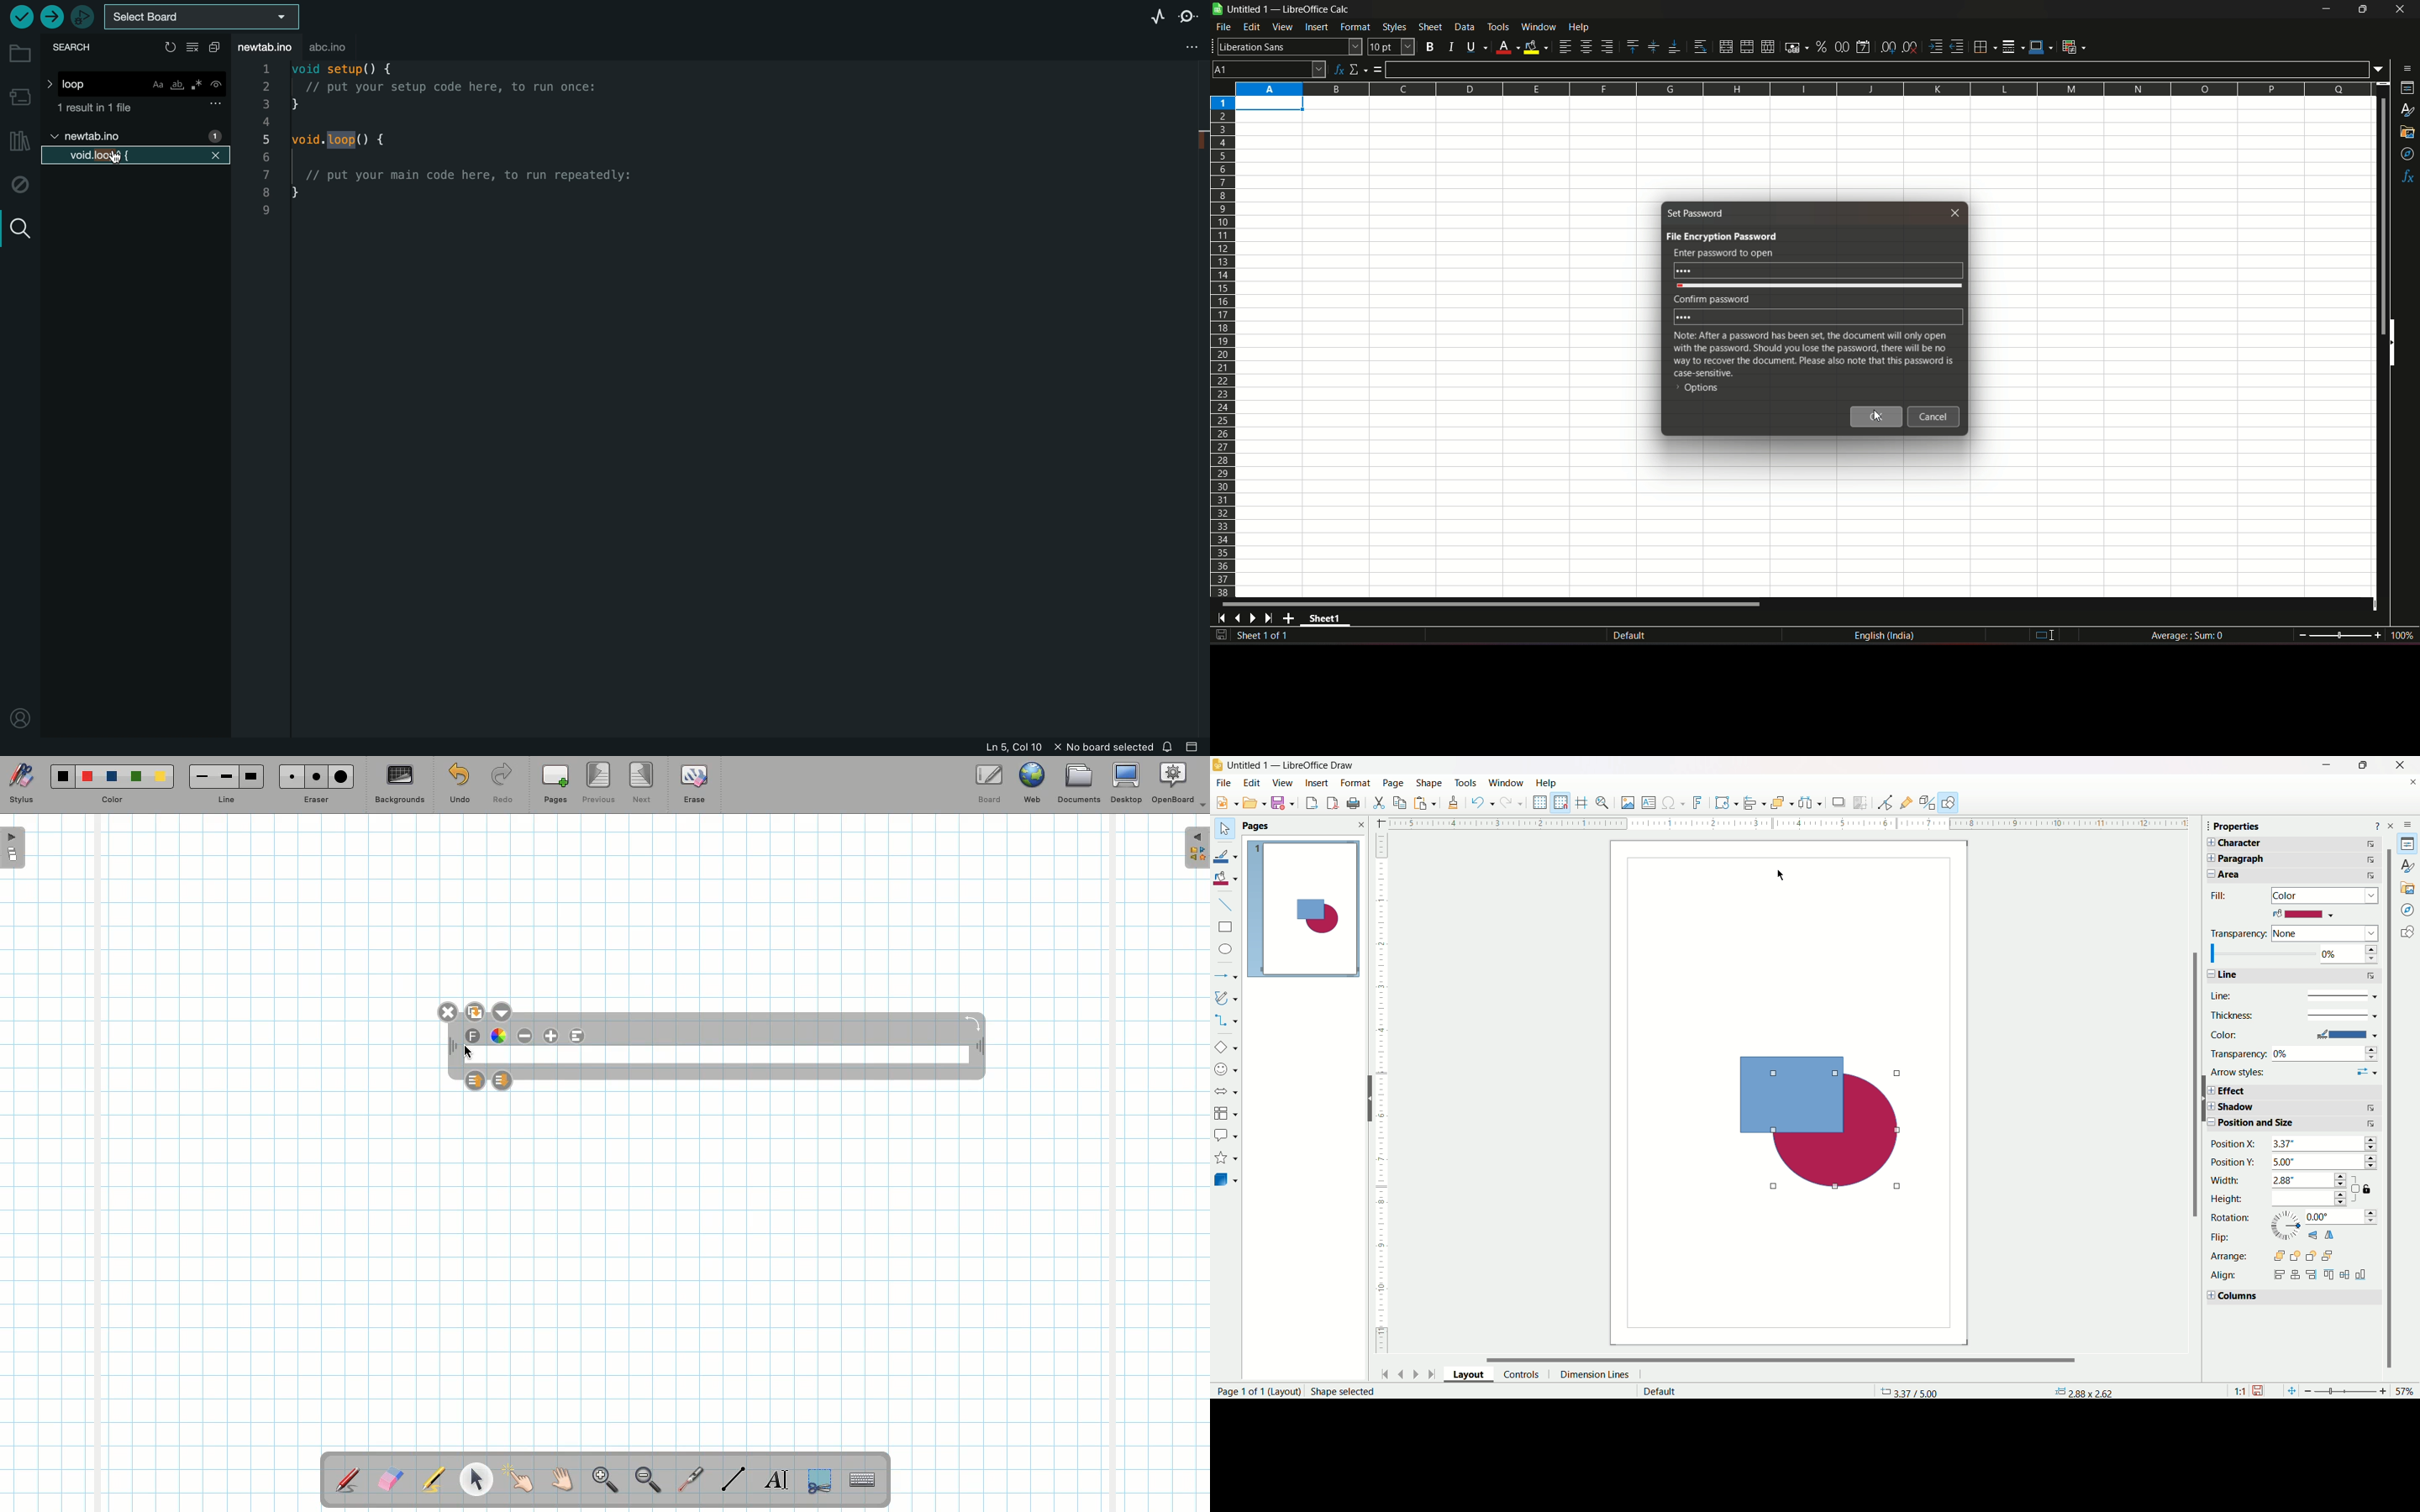 Image resolution: width=2436 pixels, height=1512 pixels. I want to click on vertical ruler, so click(1381, 1094).